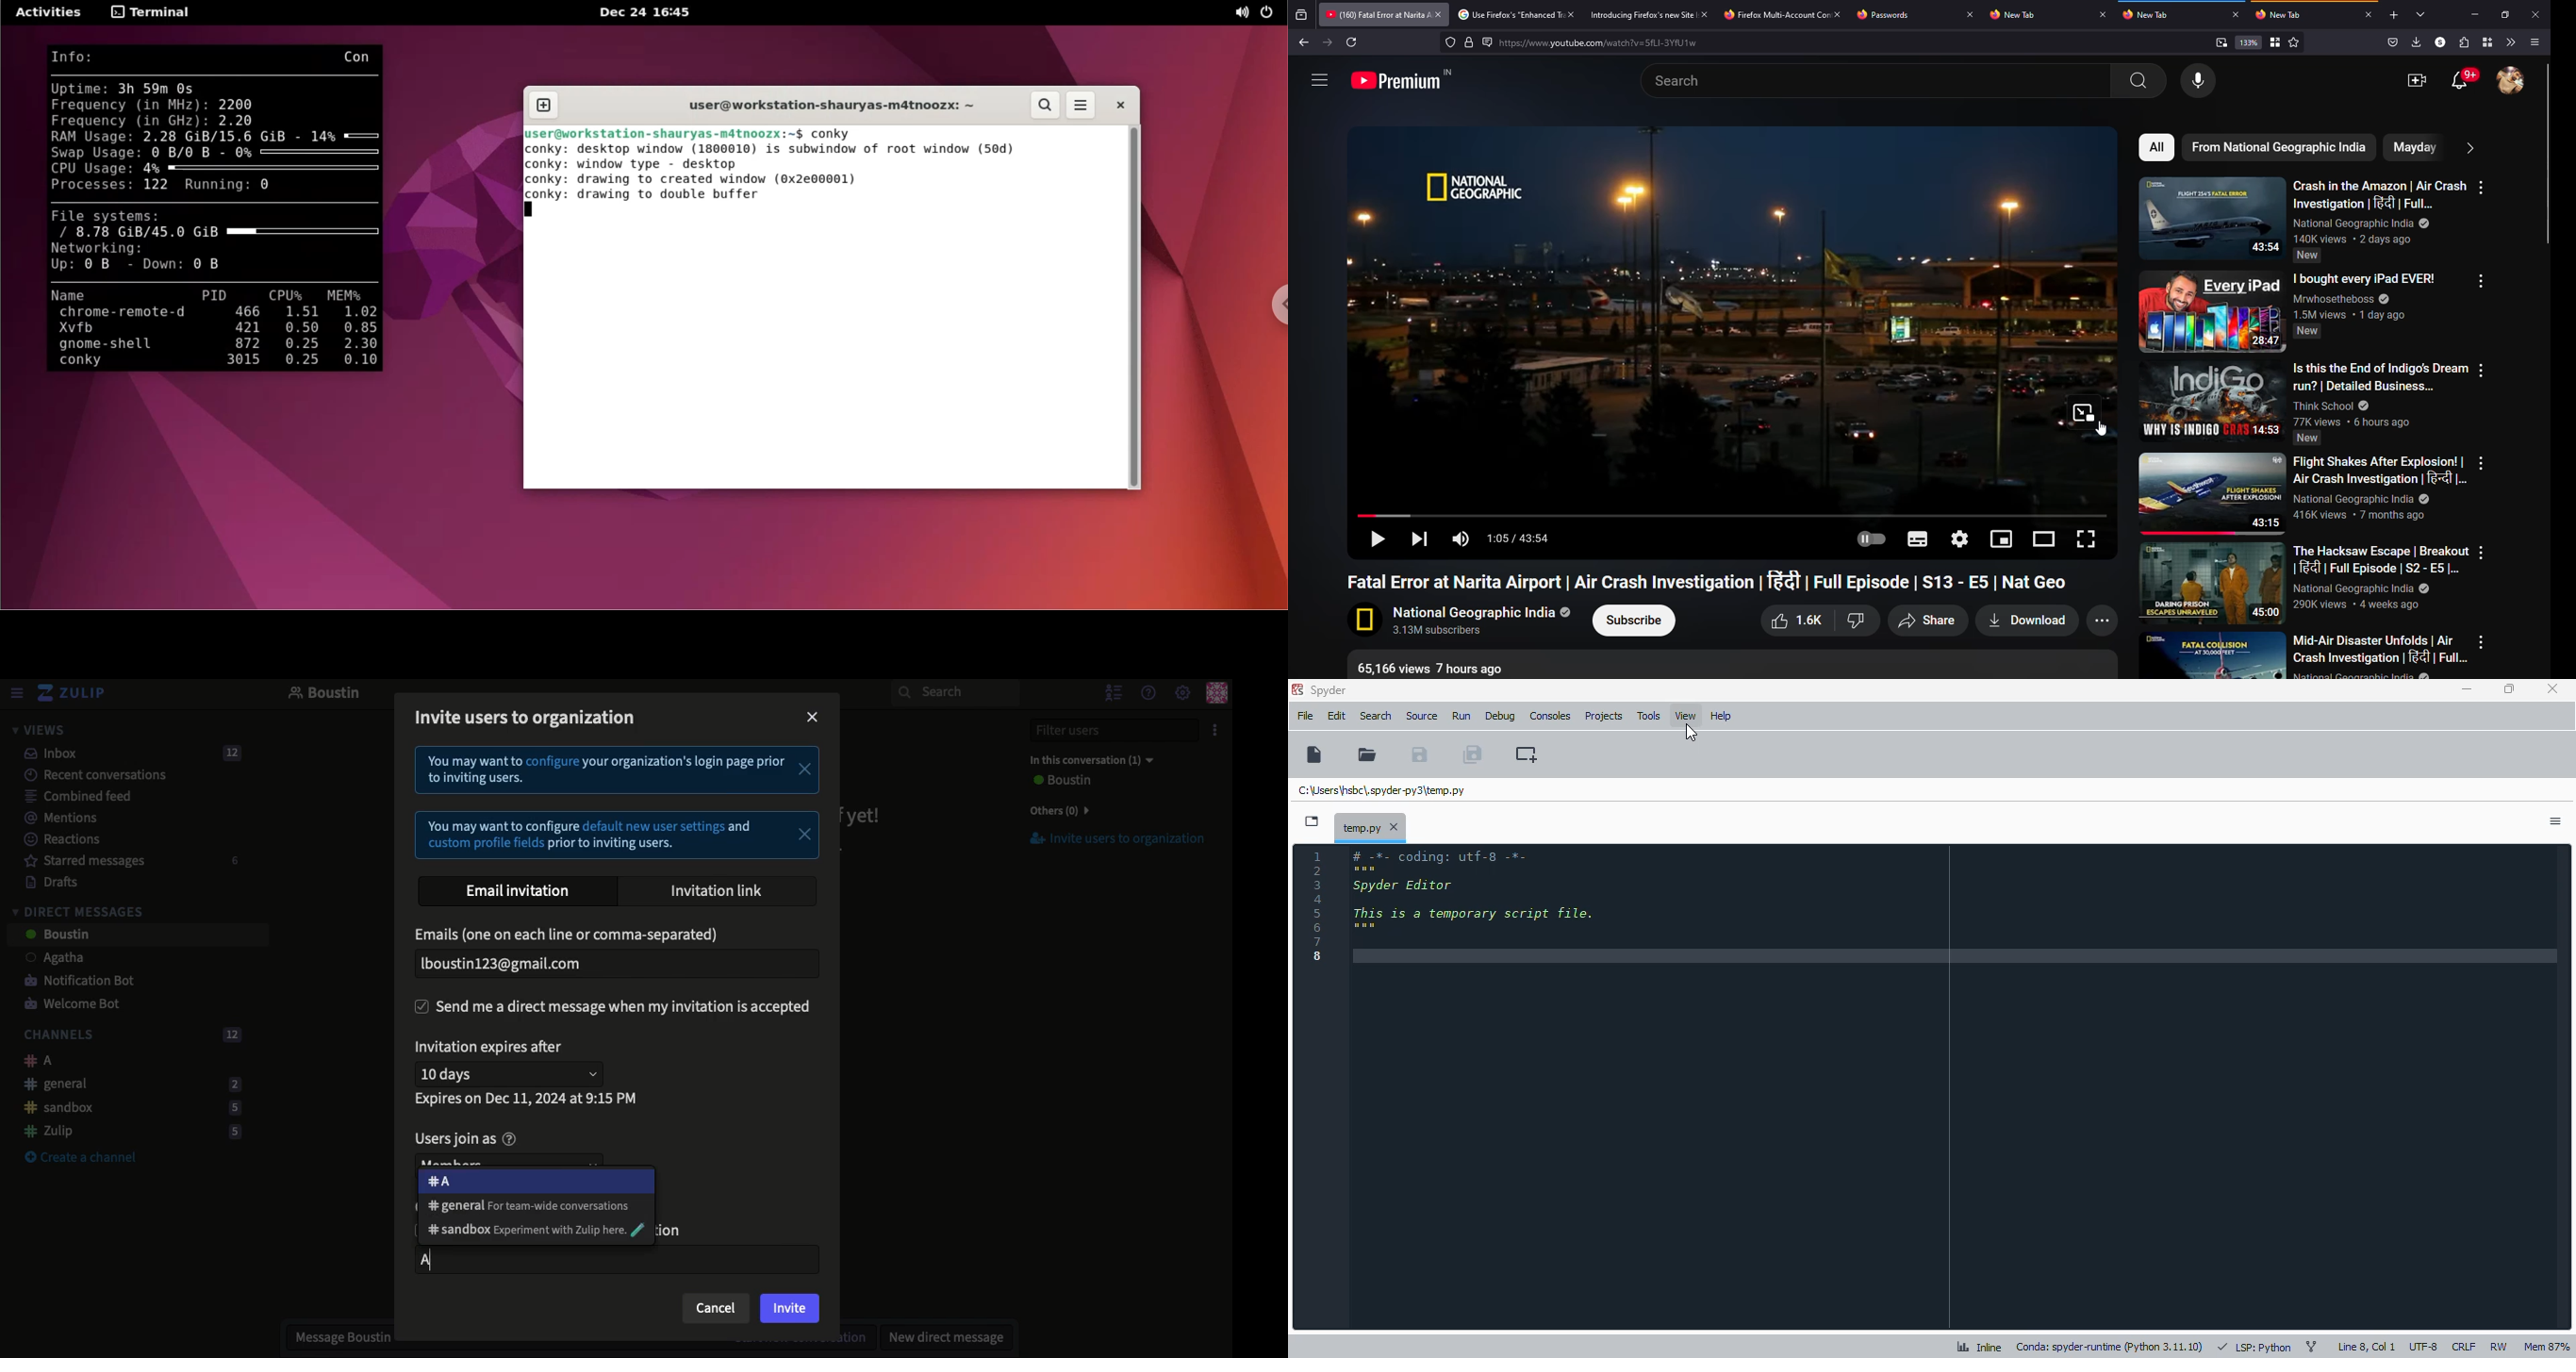  I want to click on Settings, so click(1183, 694).